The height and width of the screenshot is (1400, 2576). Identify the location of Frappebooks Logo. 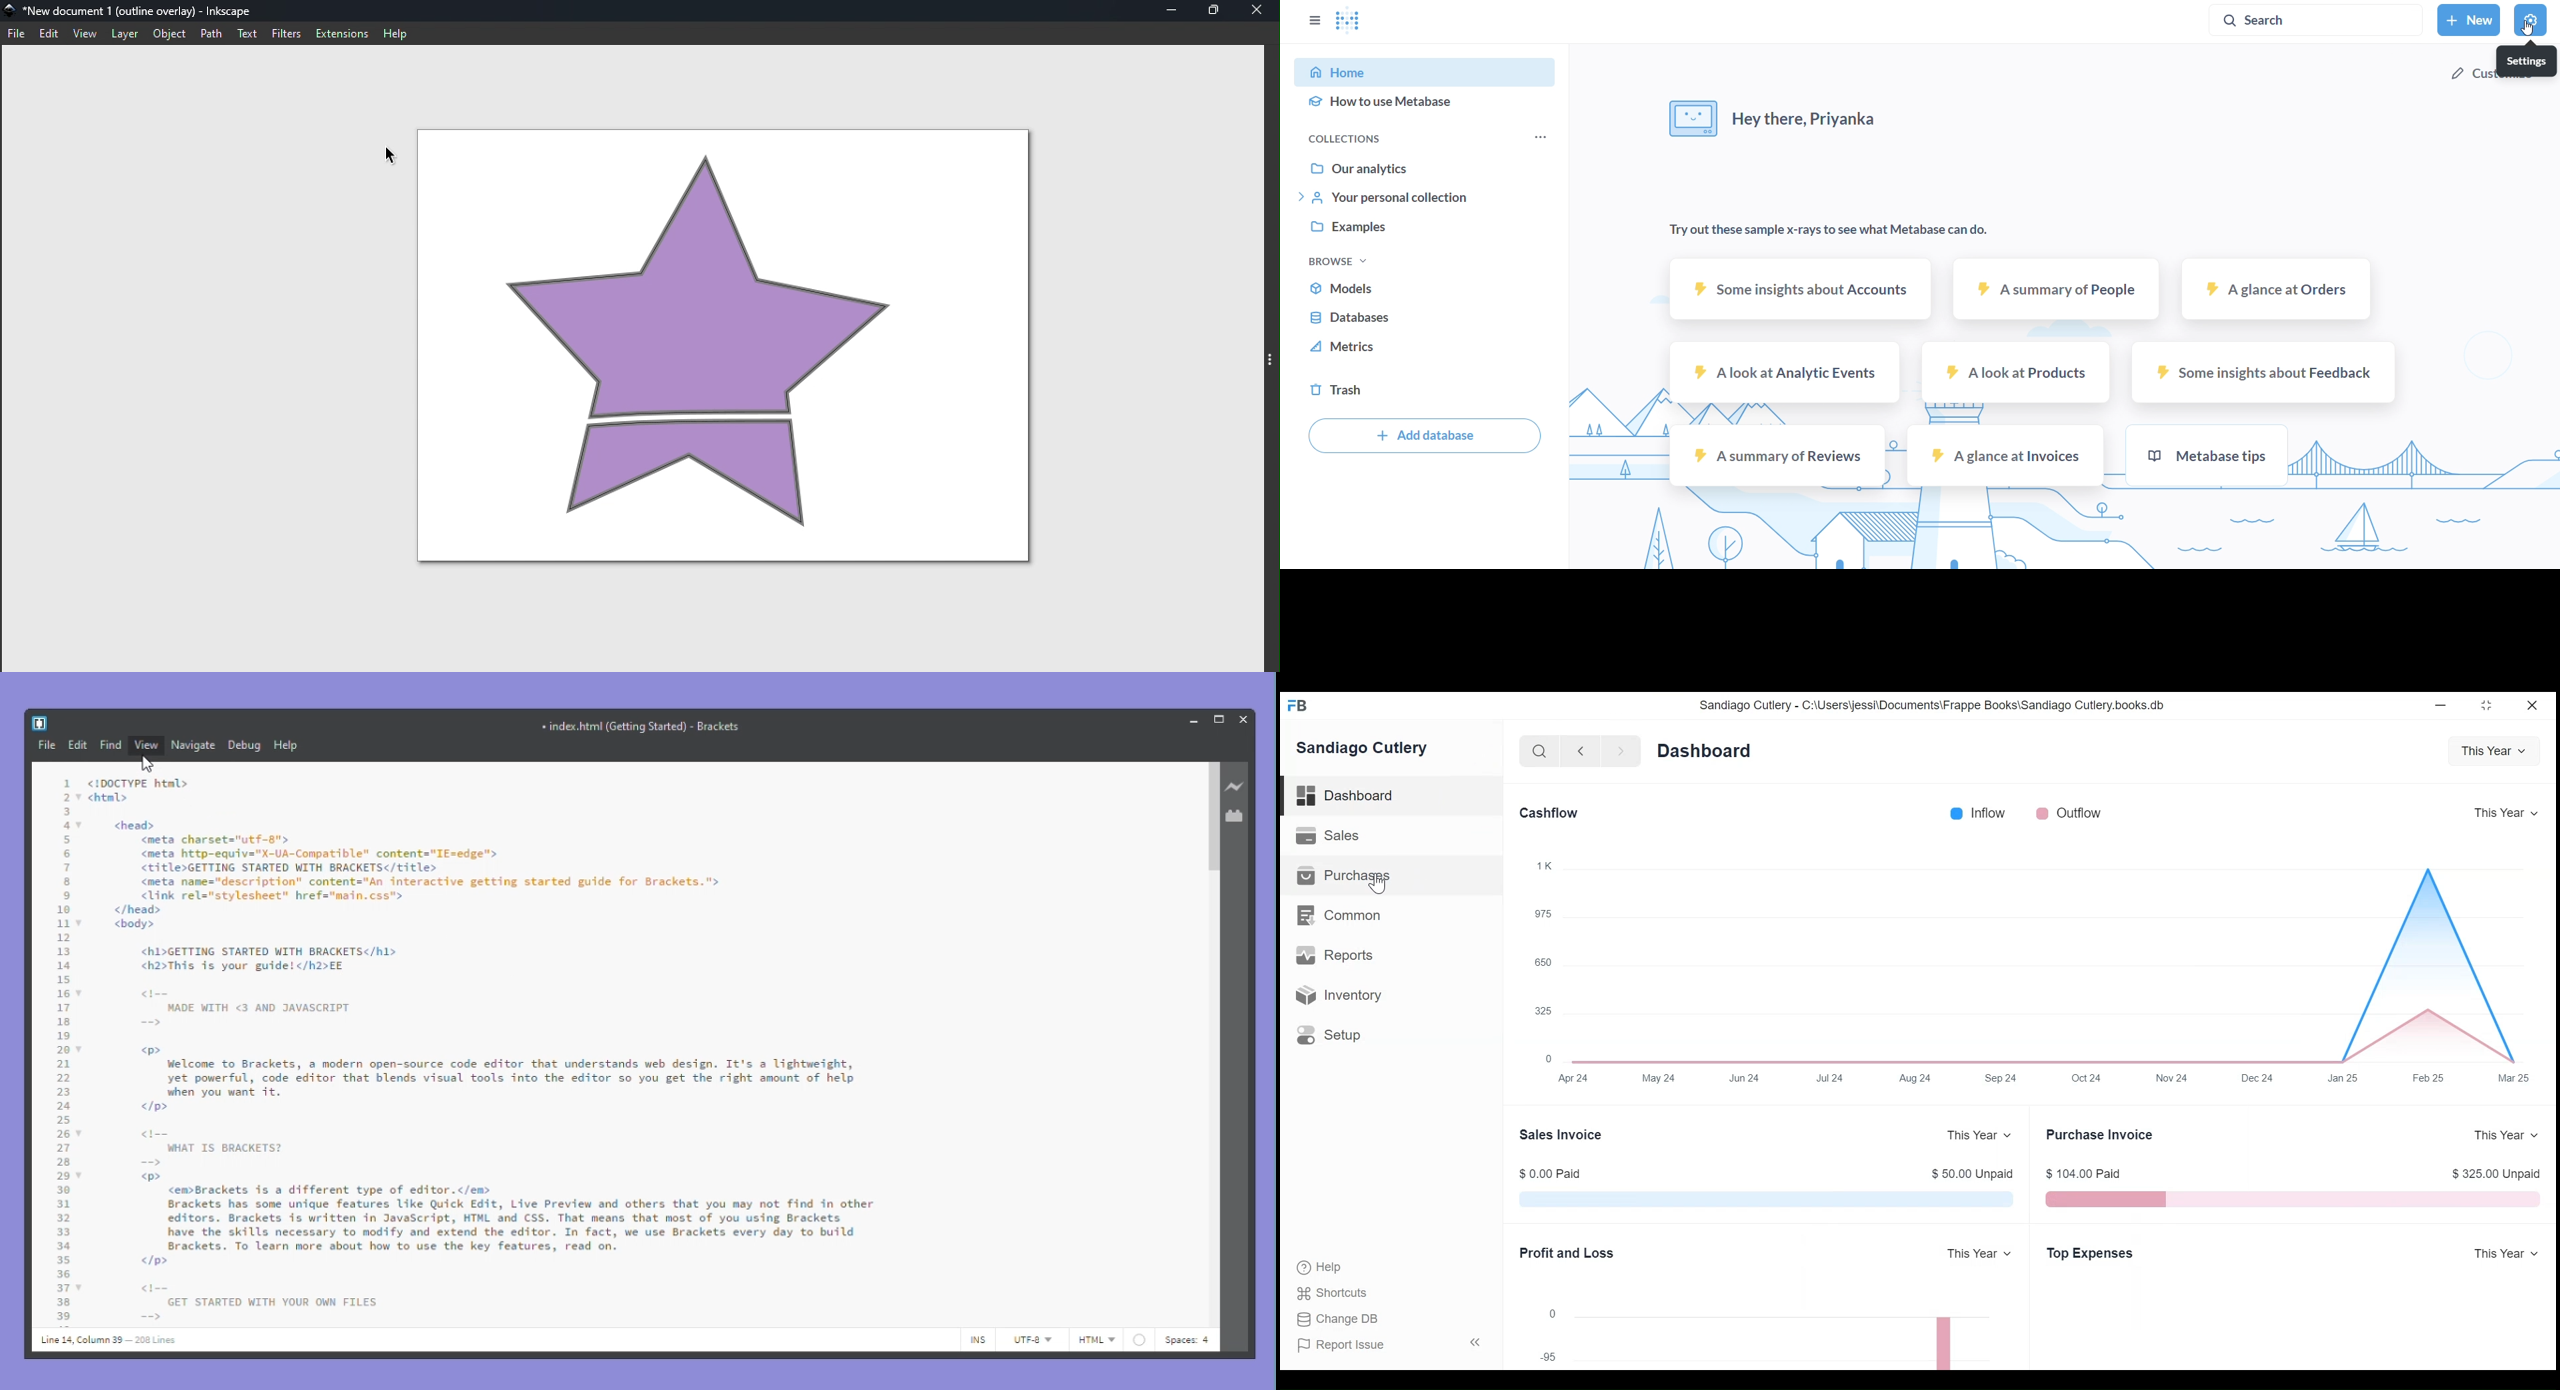
(1301, 703).